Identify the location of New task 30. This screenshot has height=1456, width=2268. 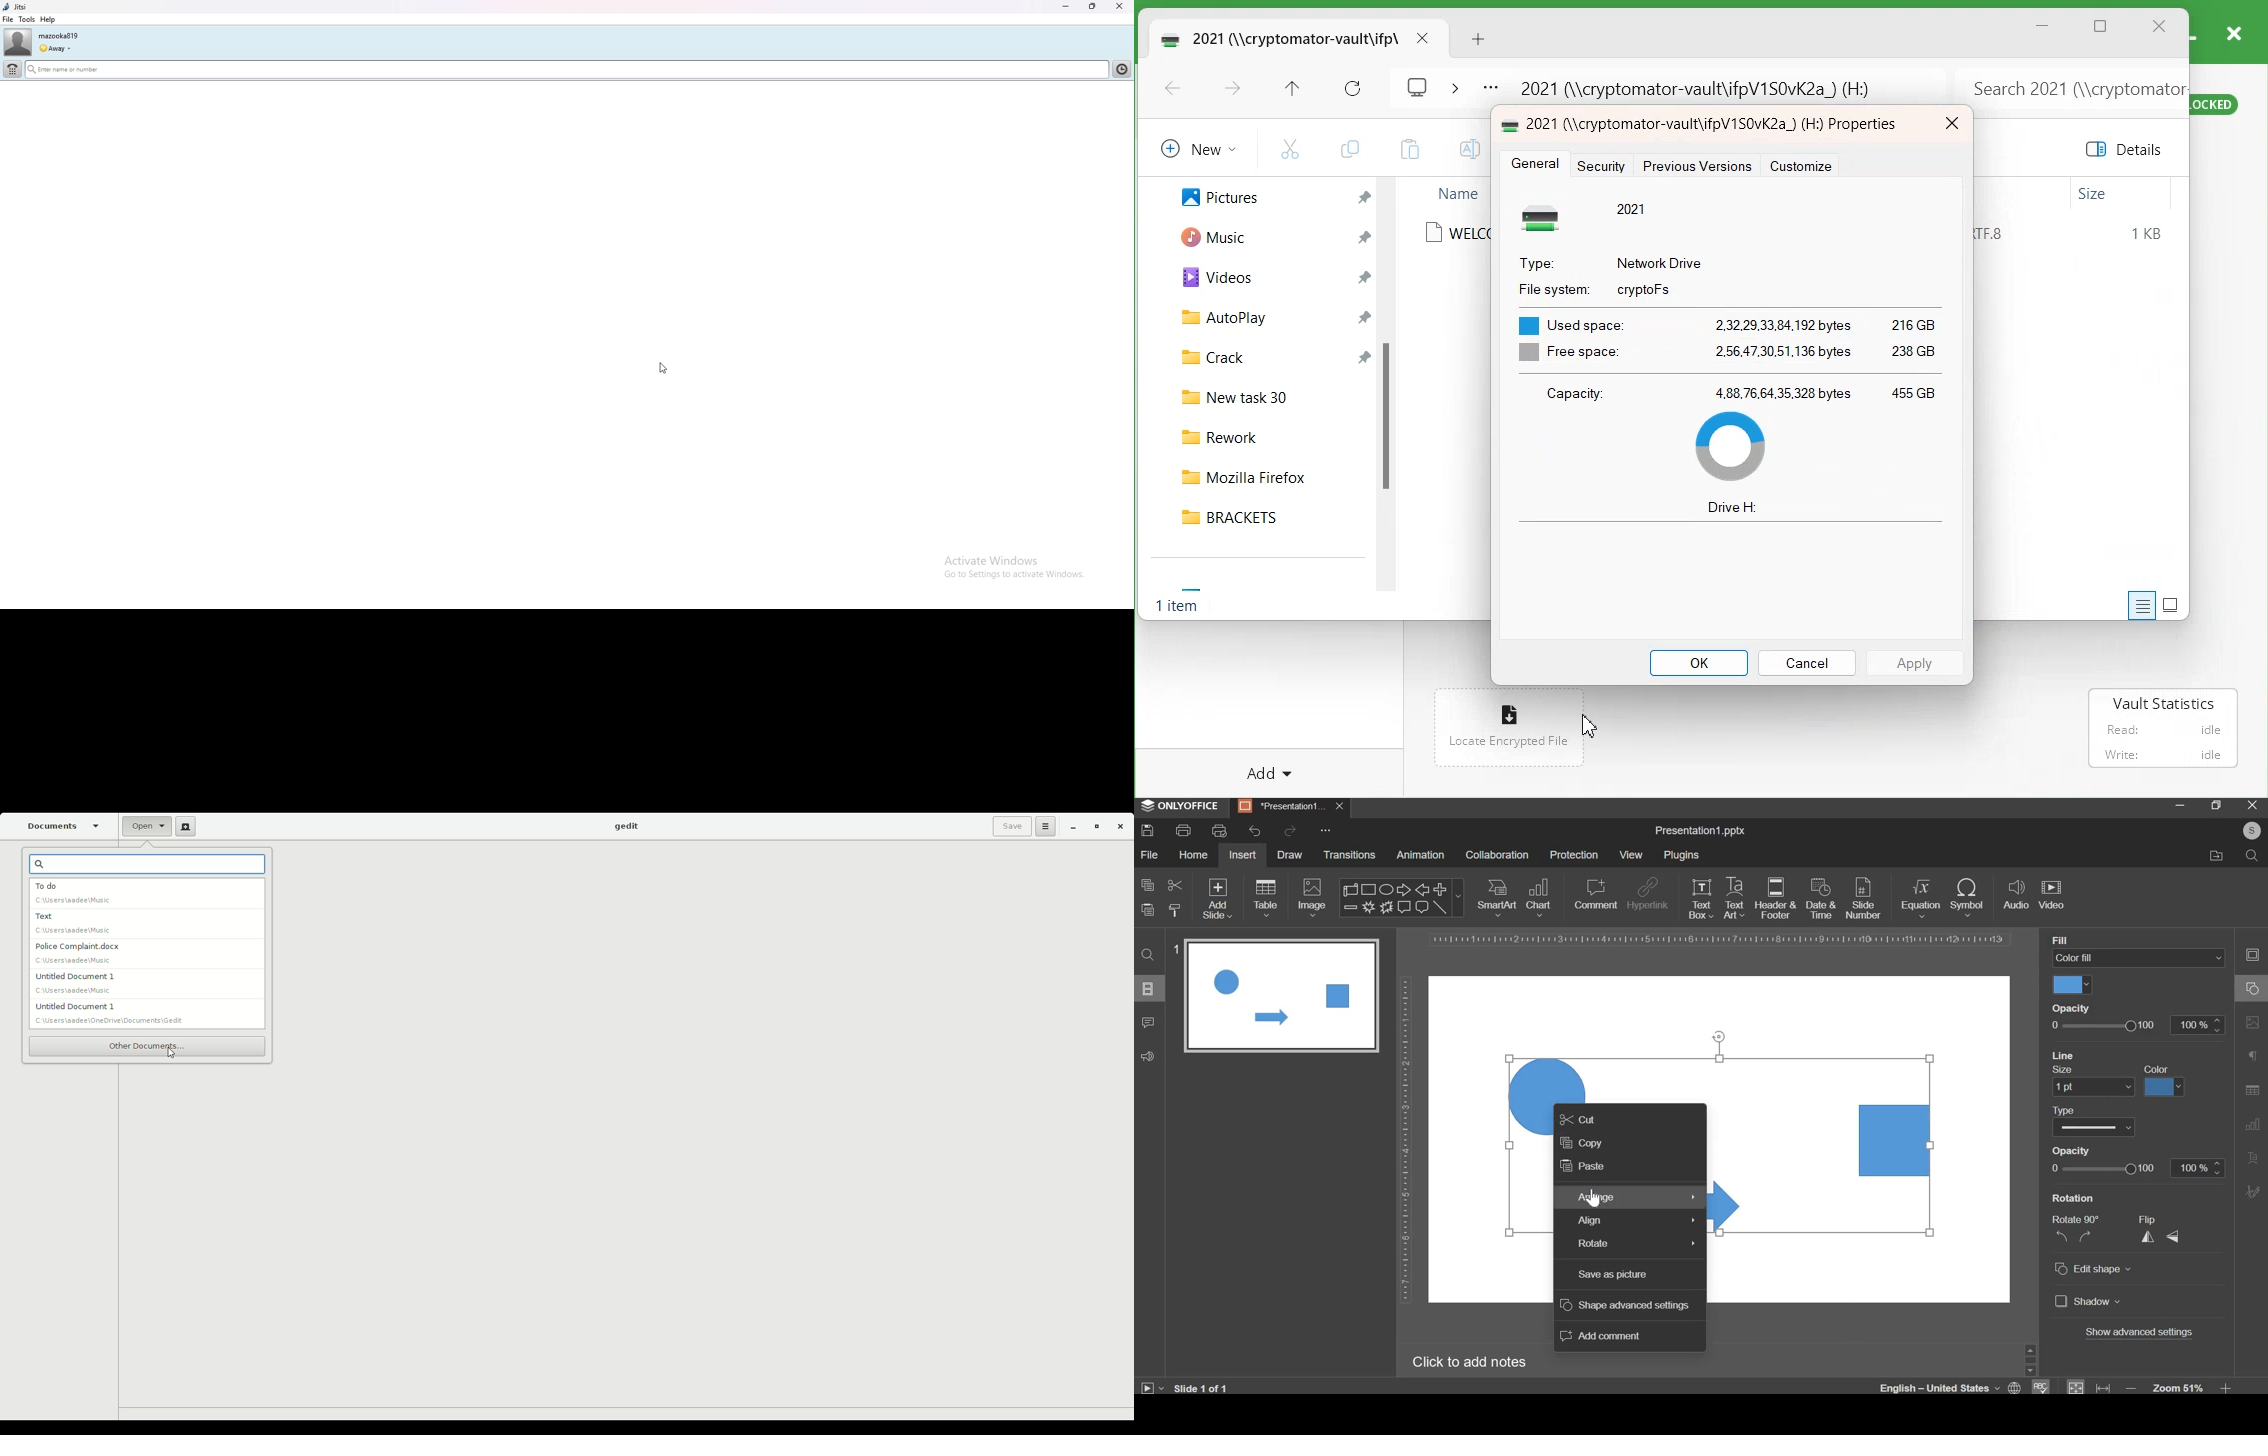
(1265, 394).